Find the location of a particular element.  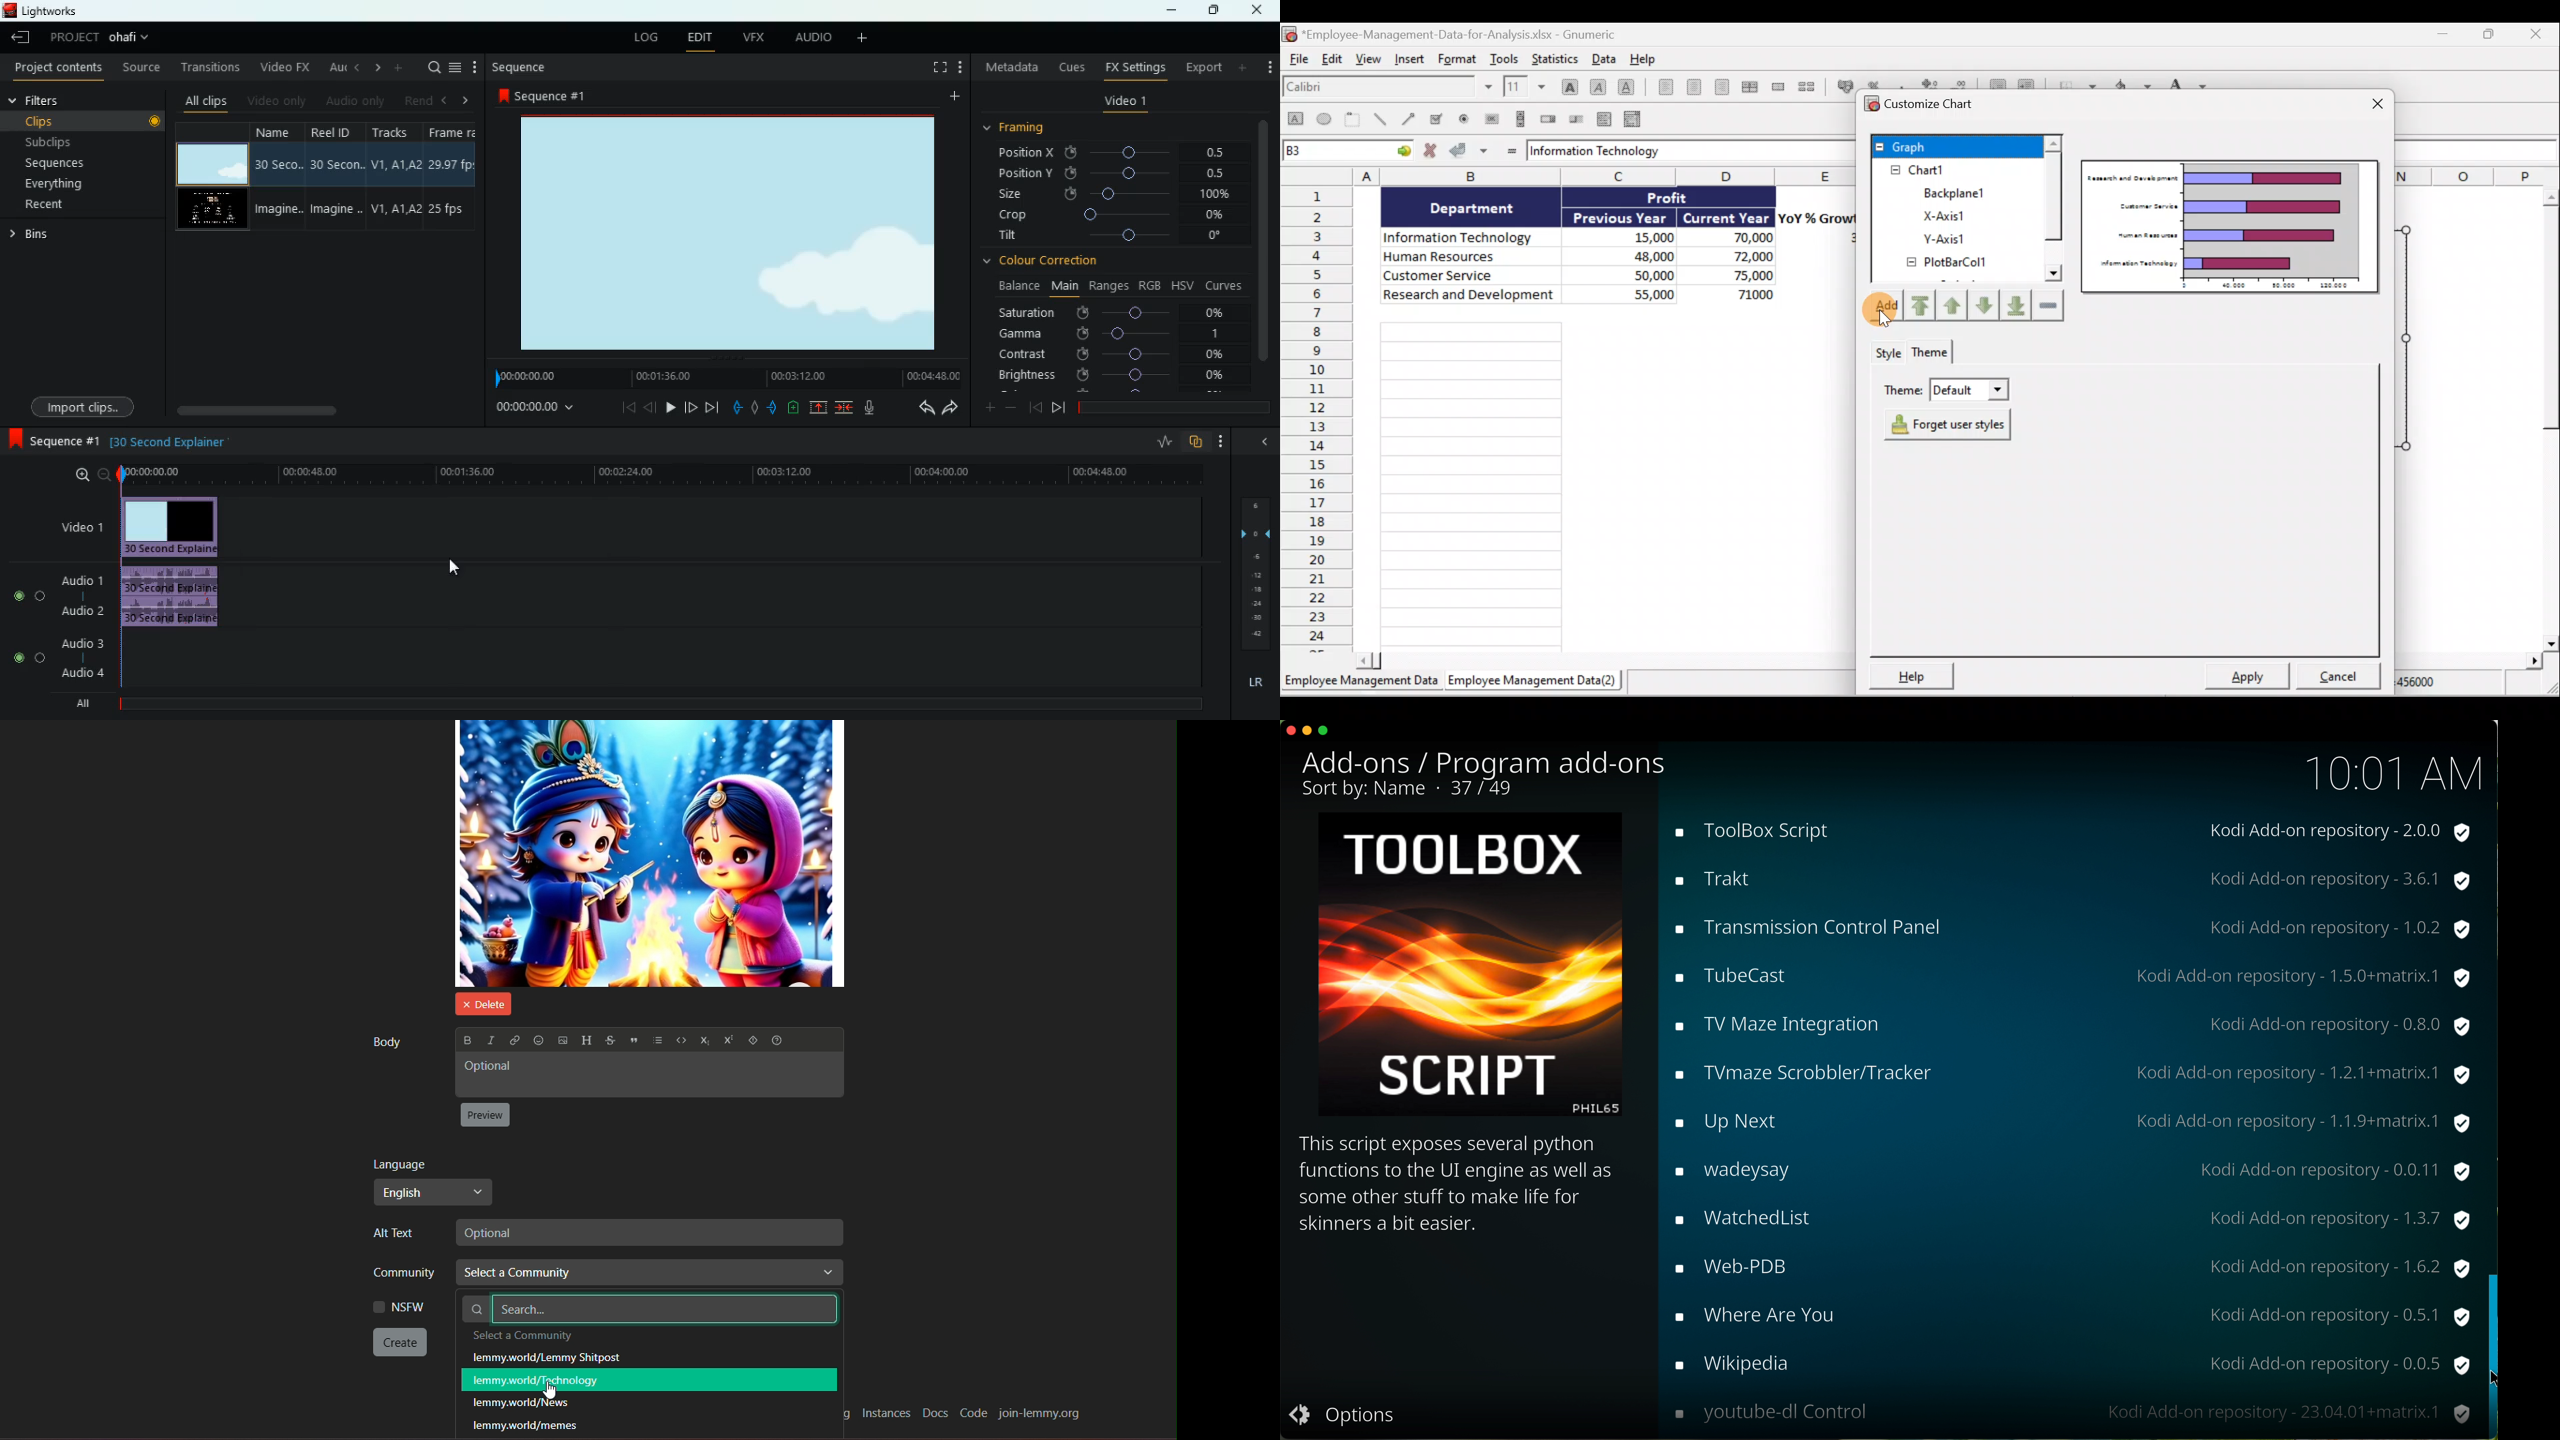

add-ons  is located at coordinates (1368, 763).